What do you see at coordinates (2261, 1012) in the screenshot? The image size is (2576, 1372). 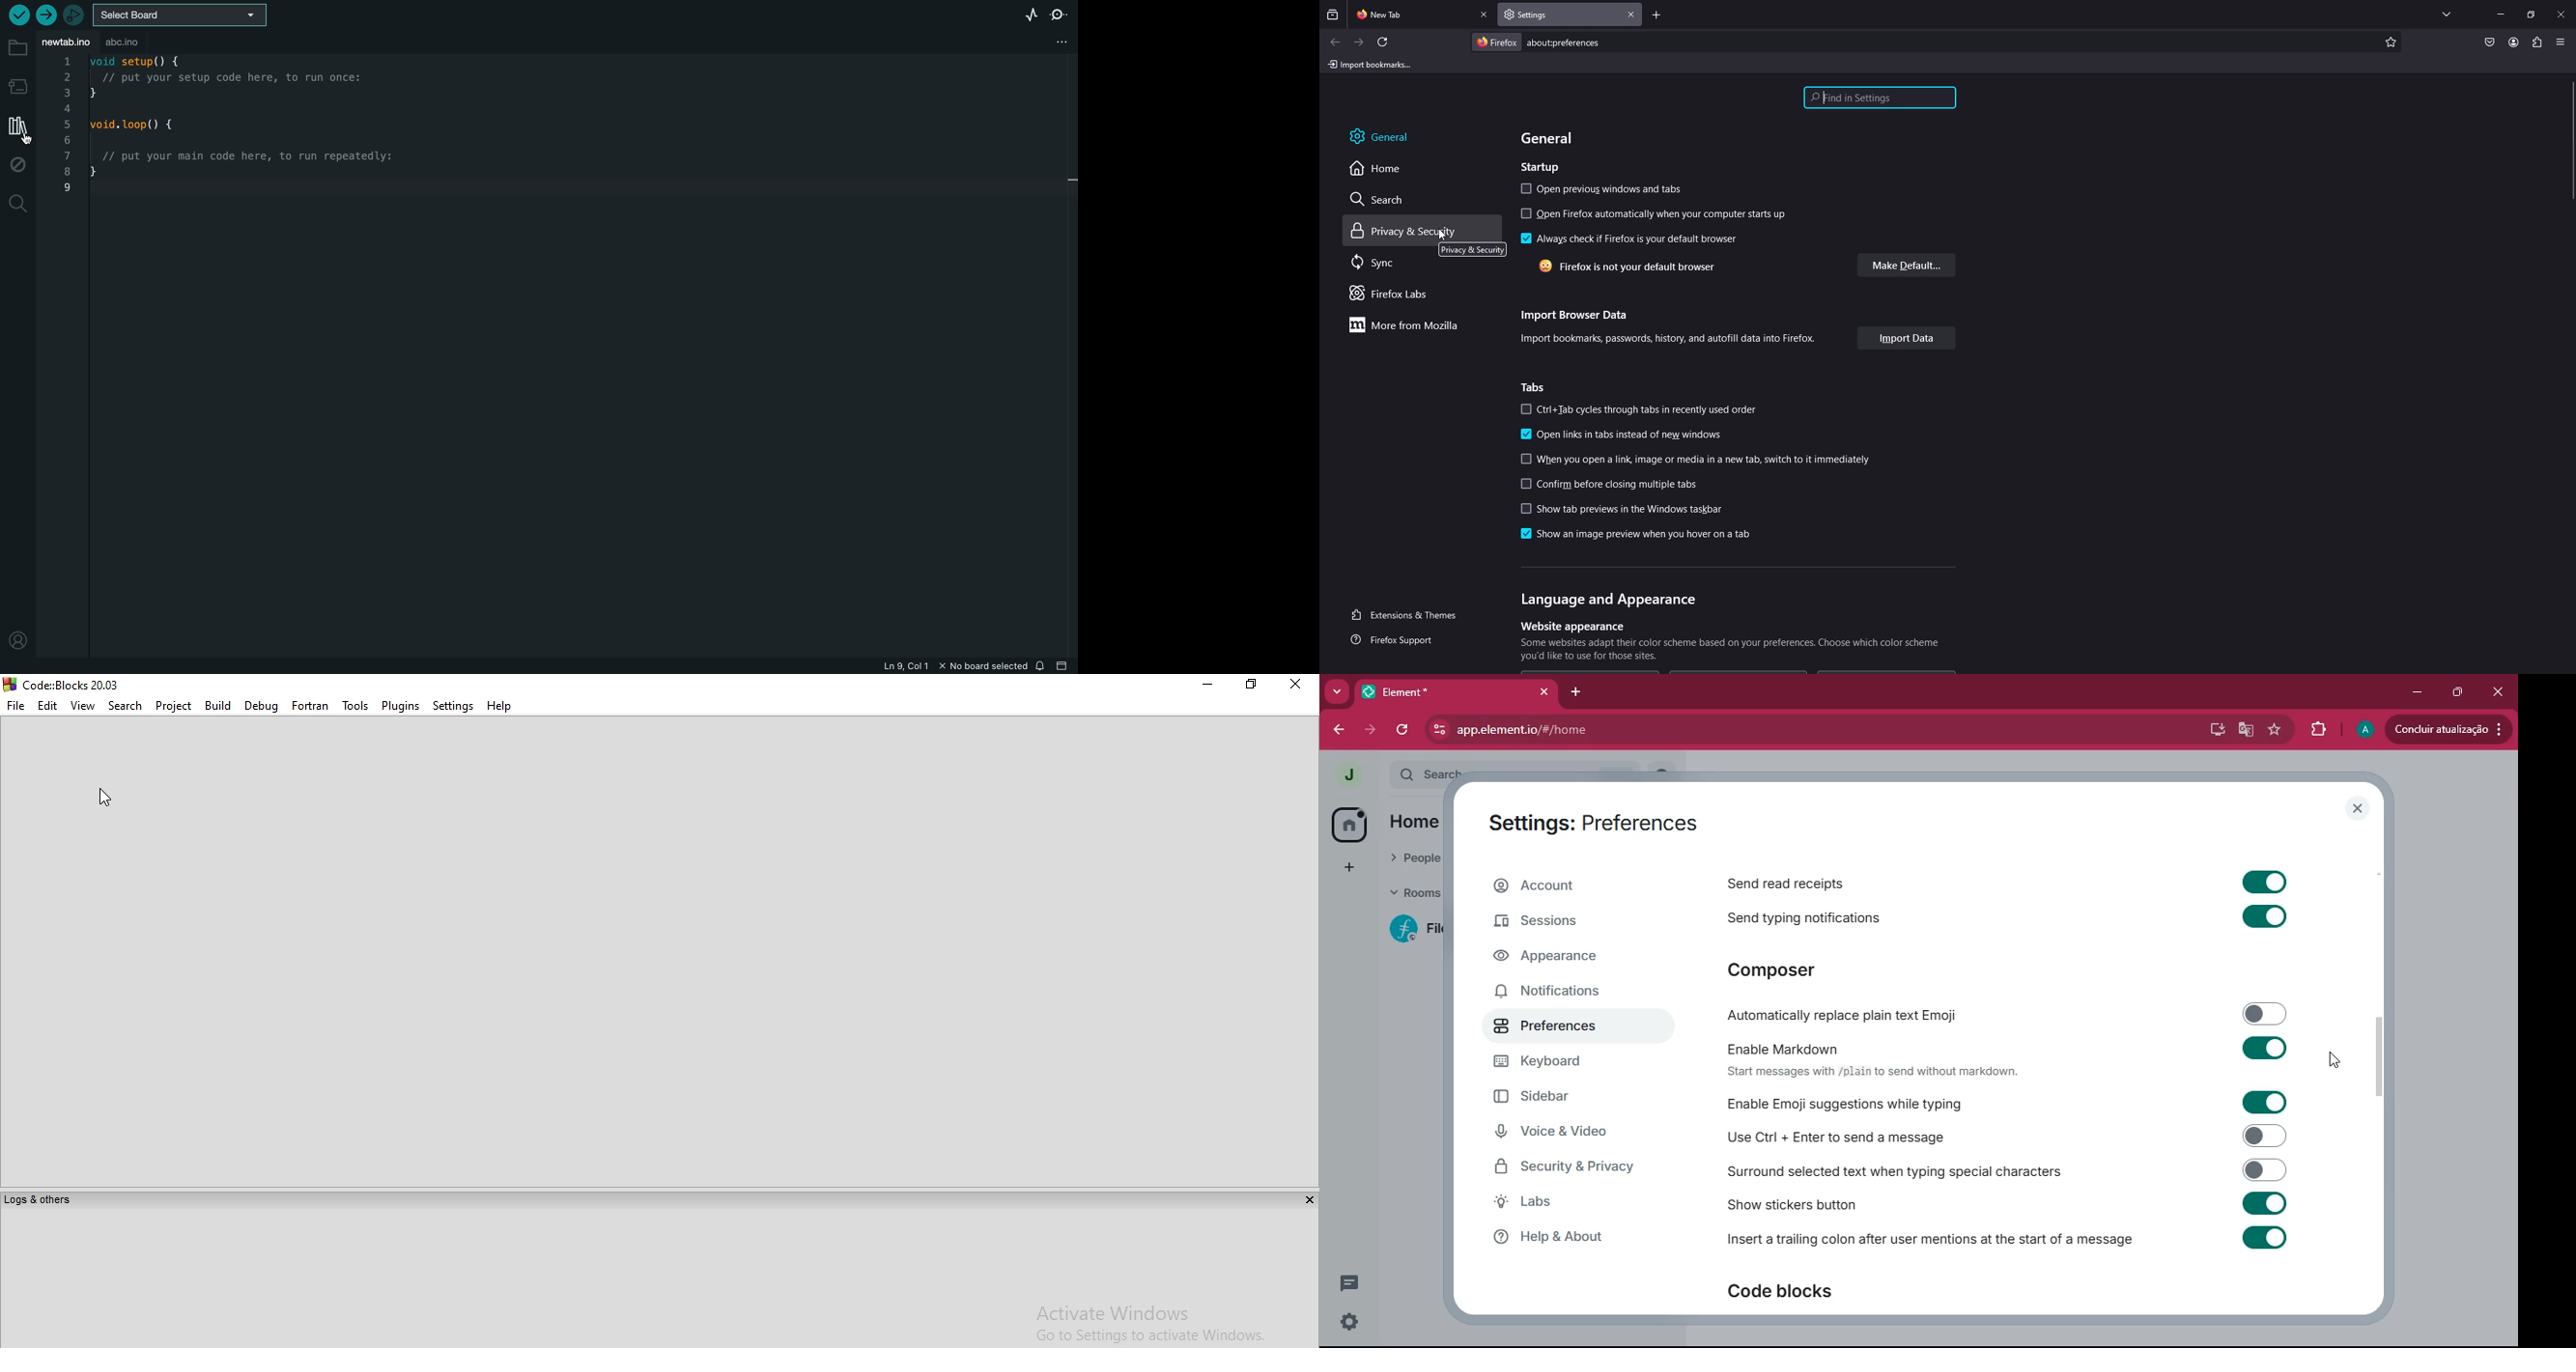 I see `toggle on or off` at bounding box center [2261, 1012].